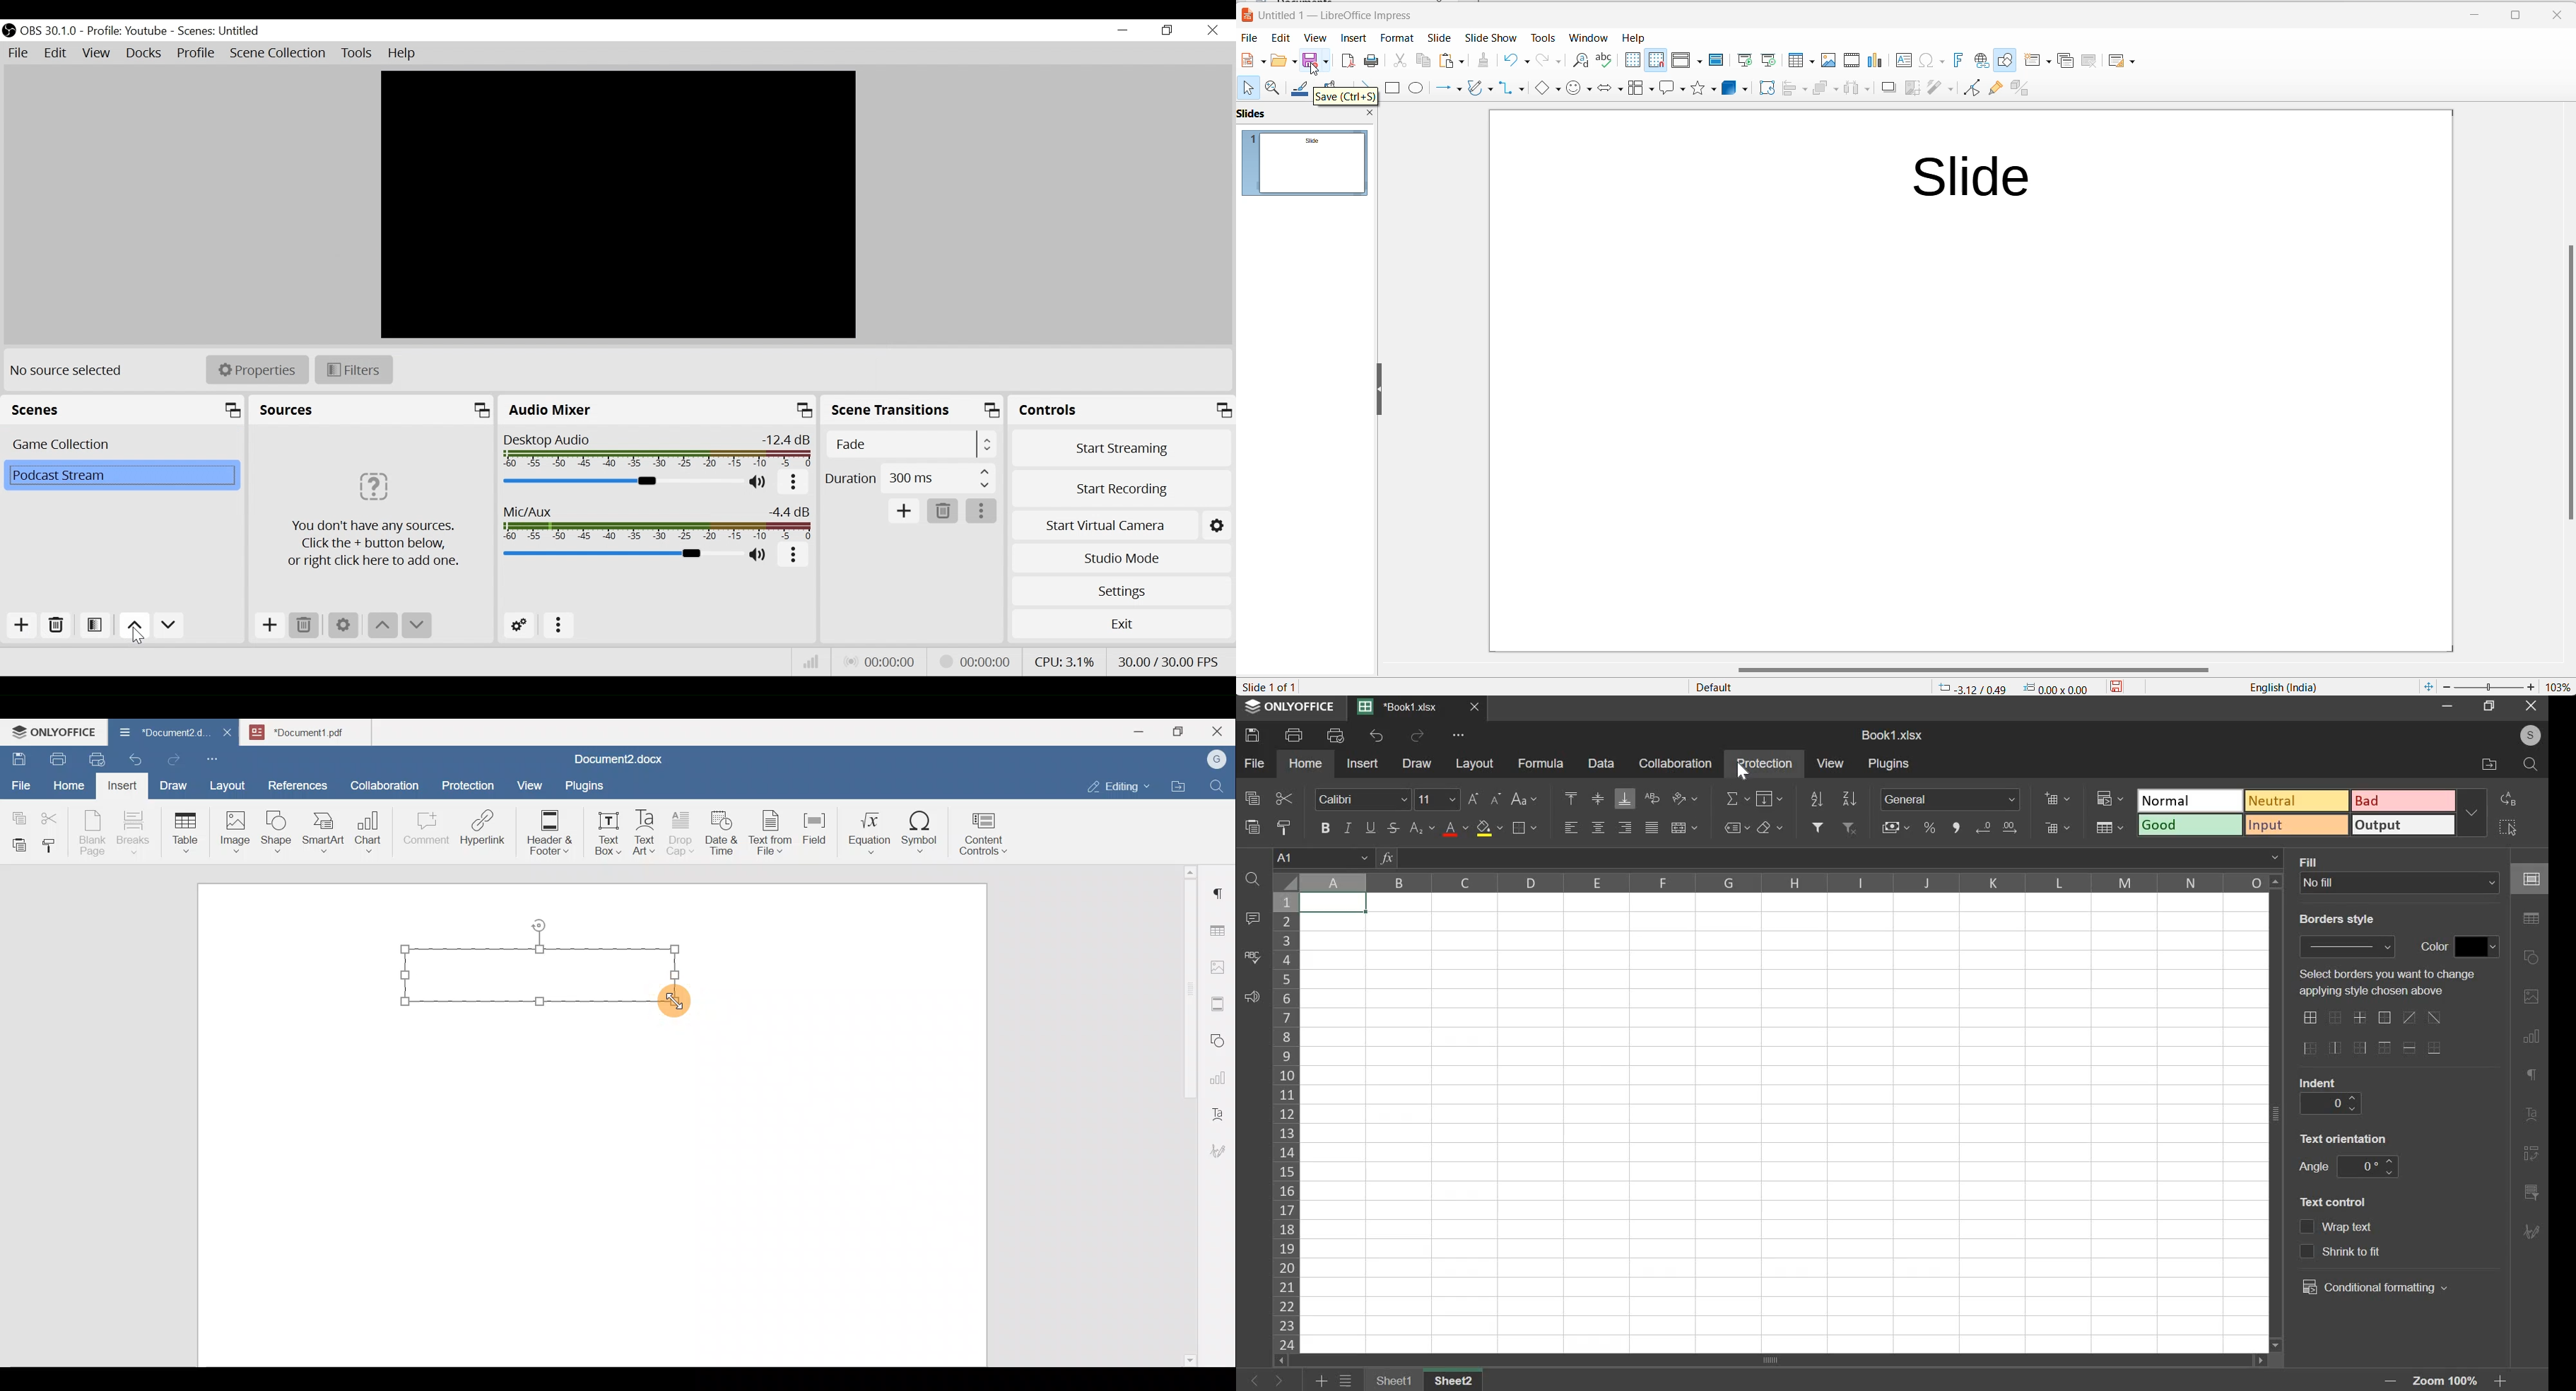  Describe the element at coordinates (51, 30) in the screenshot. I see `OBS Version` at that location.